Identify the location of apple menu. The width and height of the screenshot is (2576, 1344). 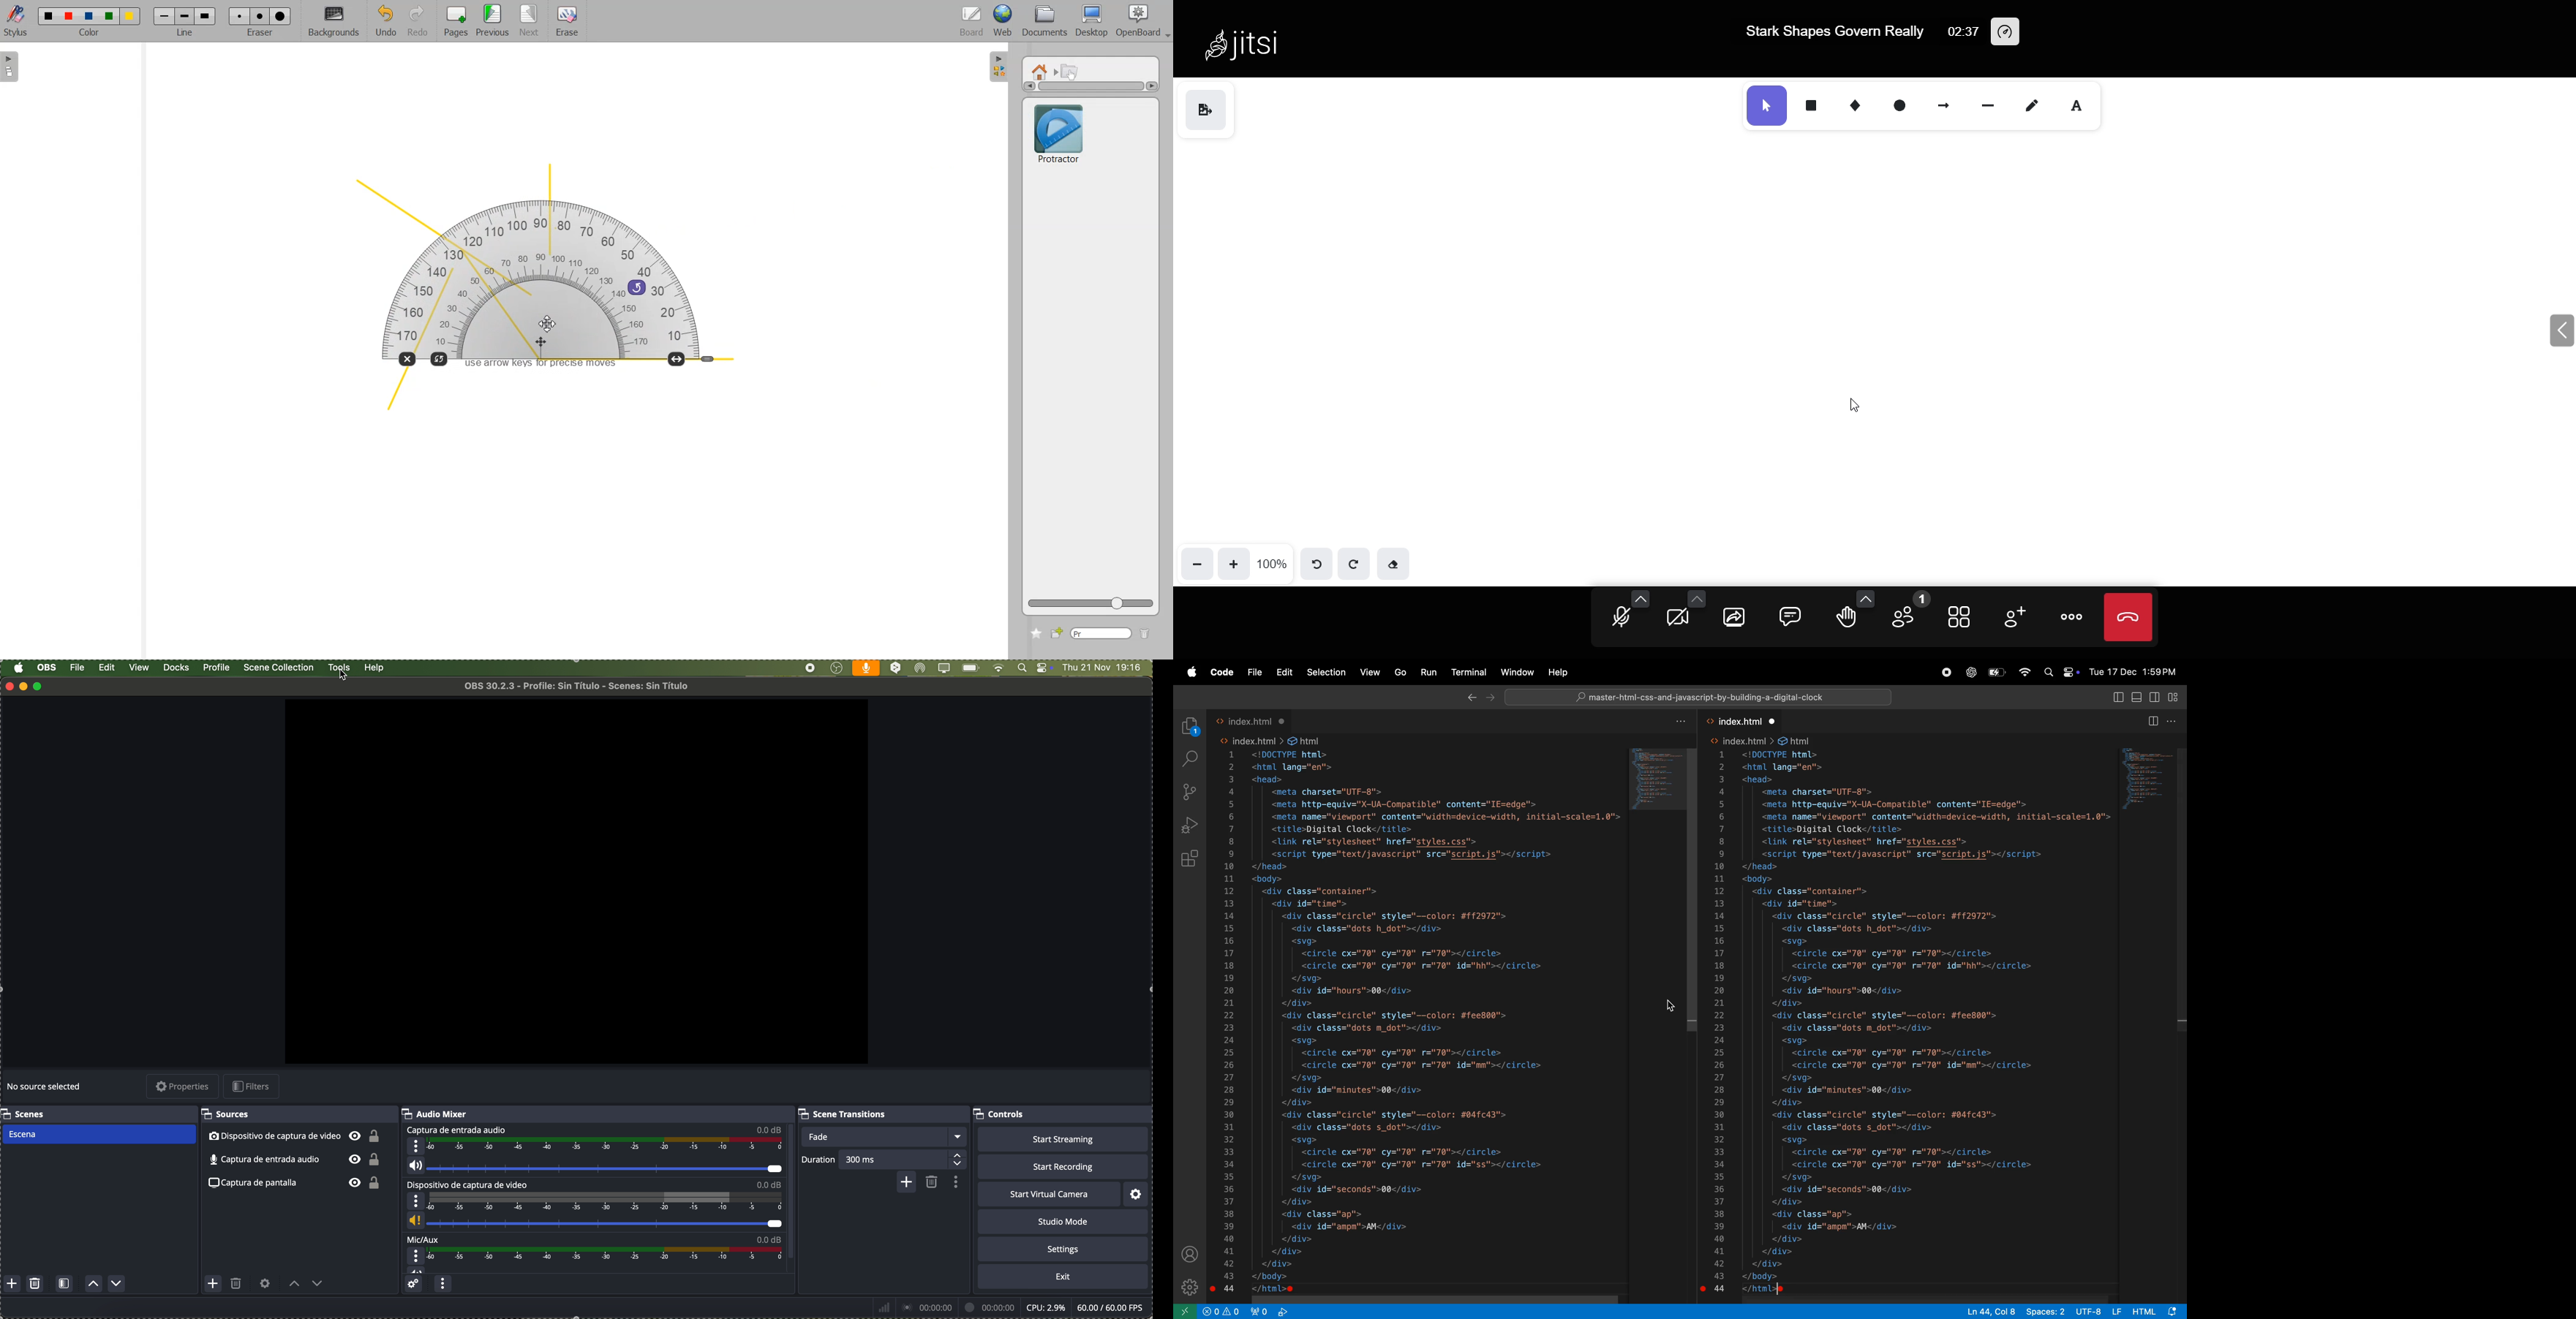
(1190, 673).